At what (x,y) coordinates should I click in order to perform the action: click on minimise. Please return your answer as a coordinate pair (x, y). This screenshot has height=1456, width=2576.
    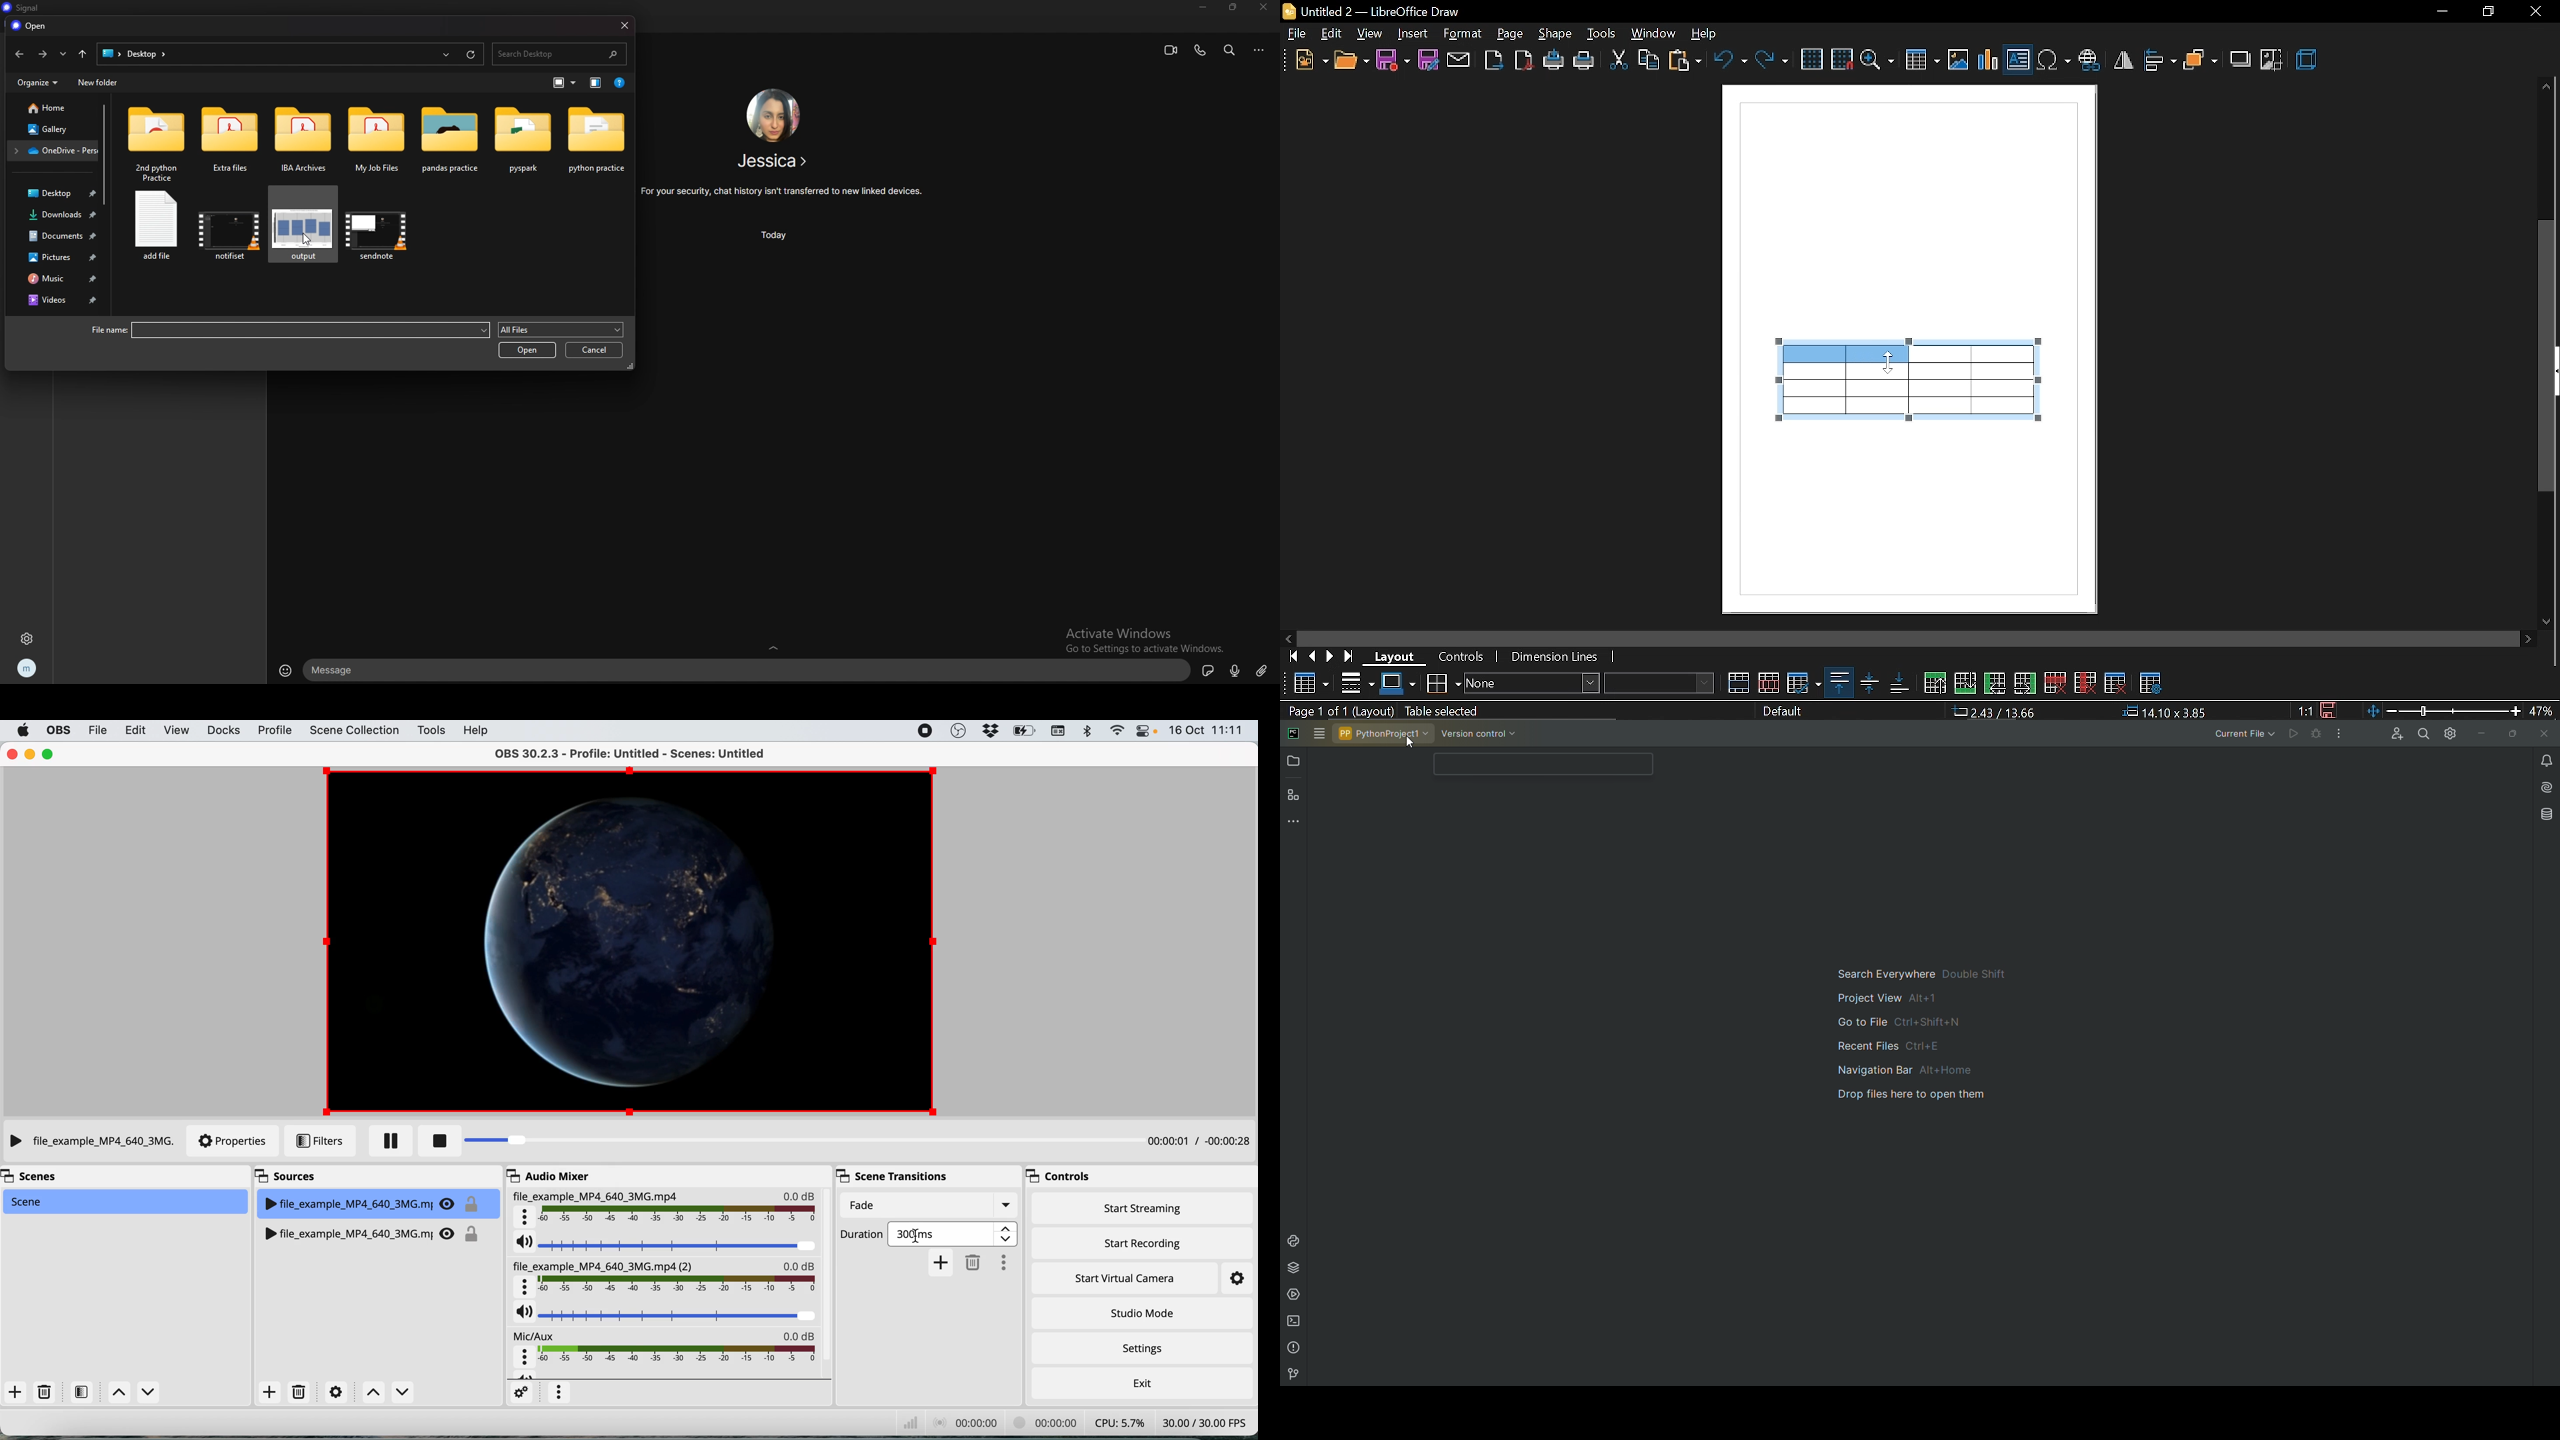
    Looking at the image, I should click on (29, 753).